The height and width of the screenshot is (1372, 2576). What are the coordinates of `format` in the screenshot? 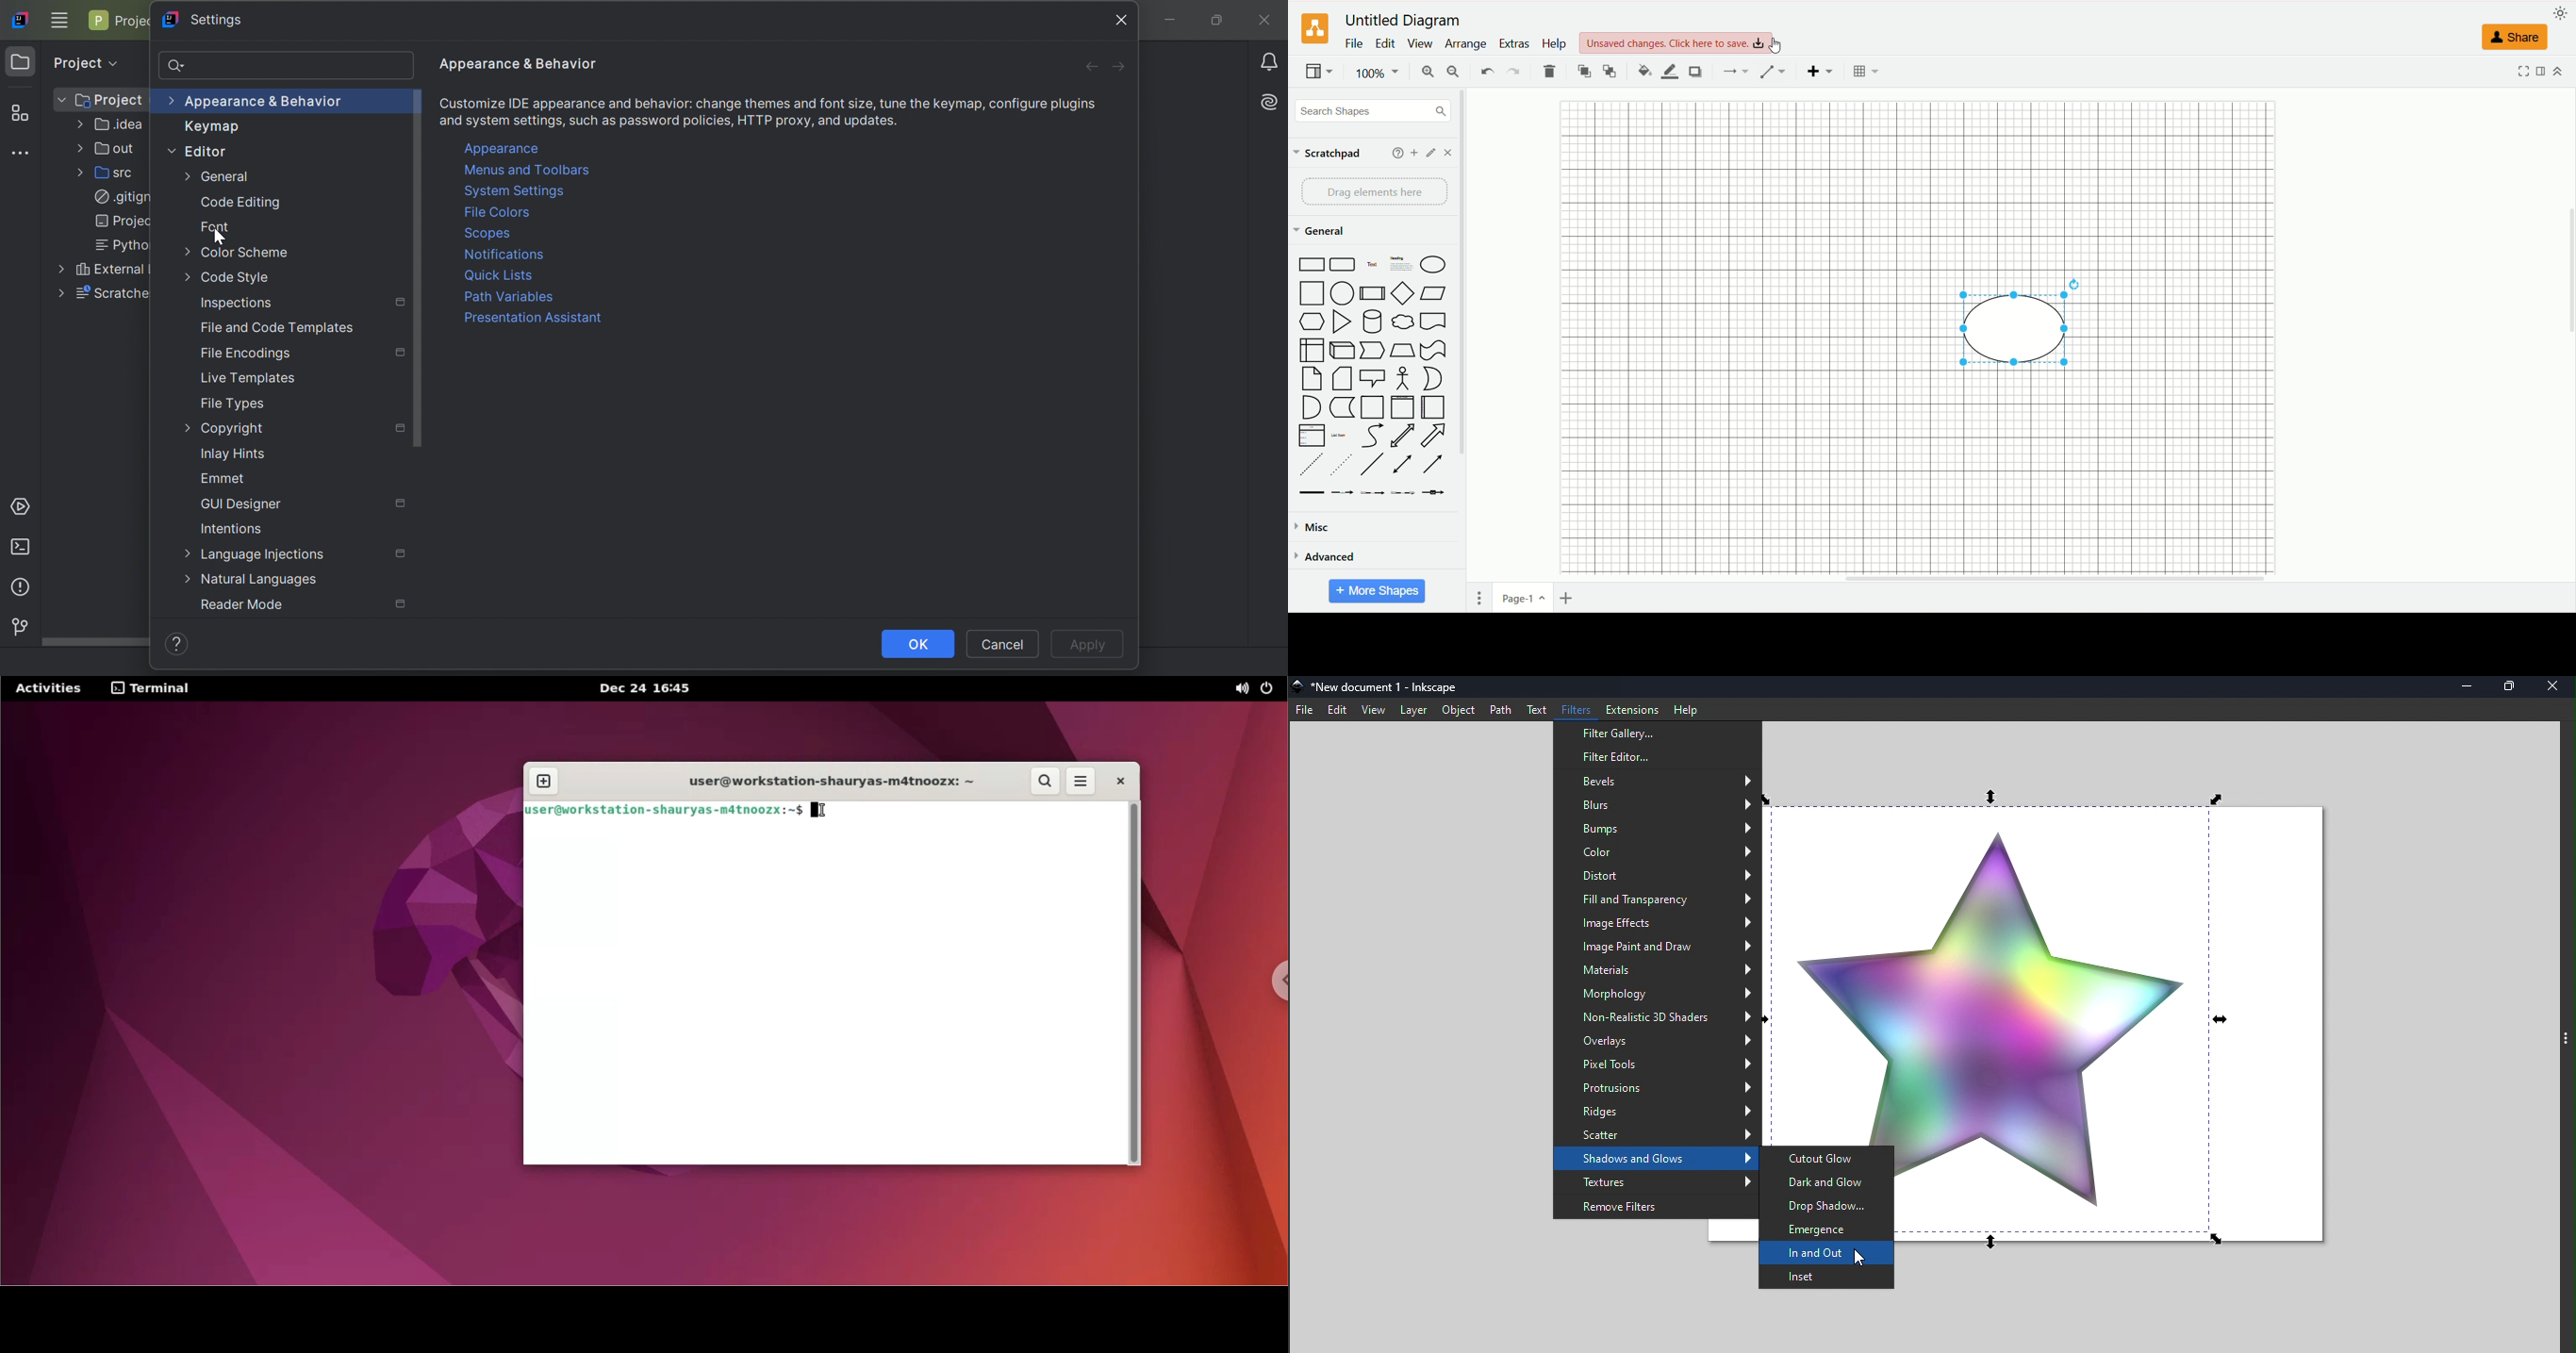 It's located at (2544, 74).